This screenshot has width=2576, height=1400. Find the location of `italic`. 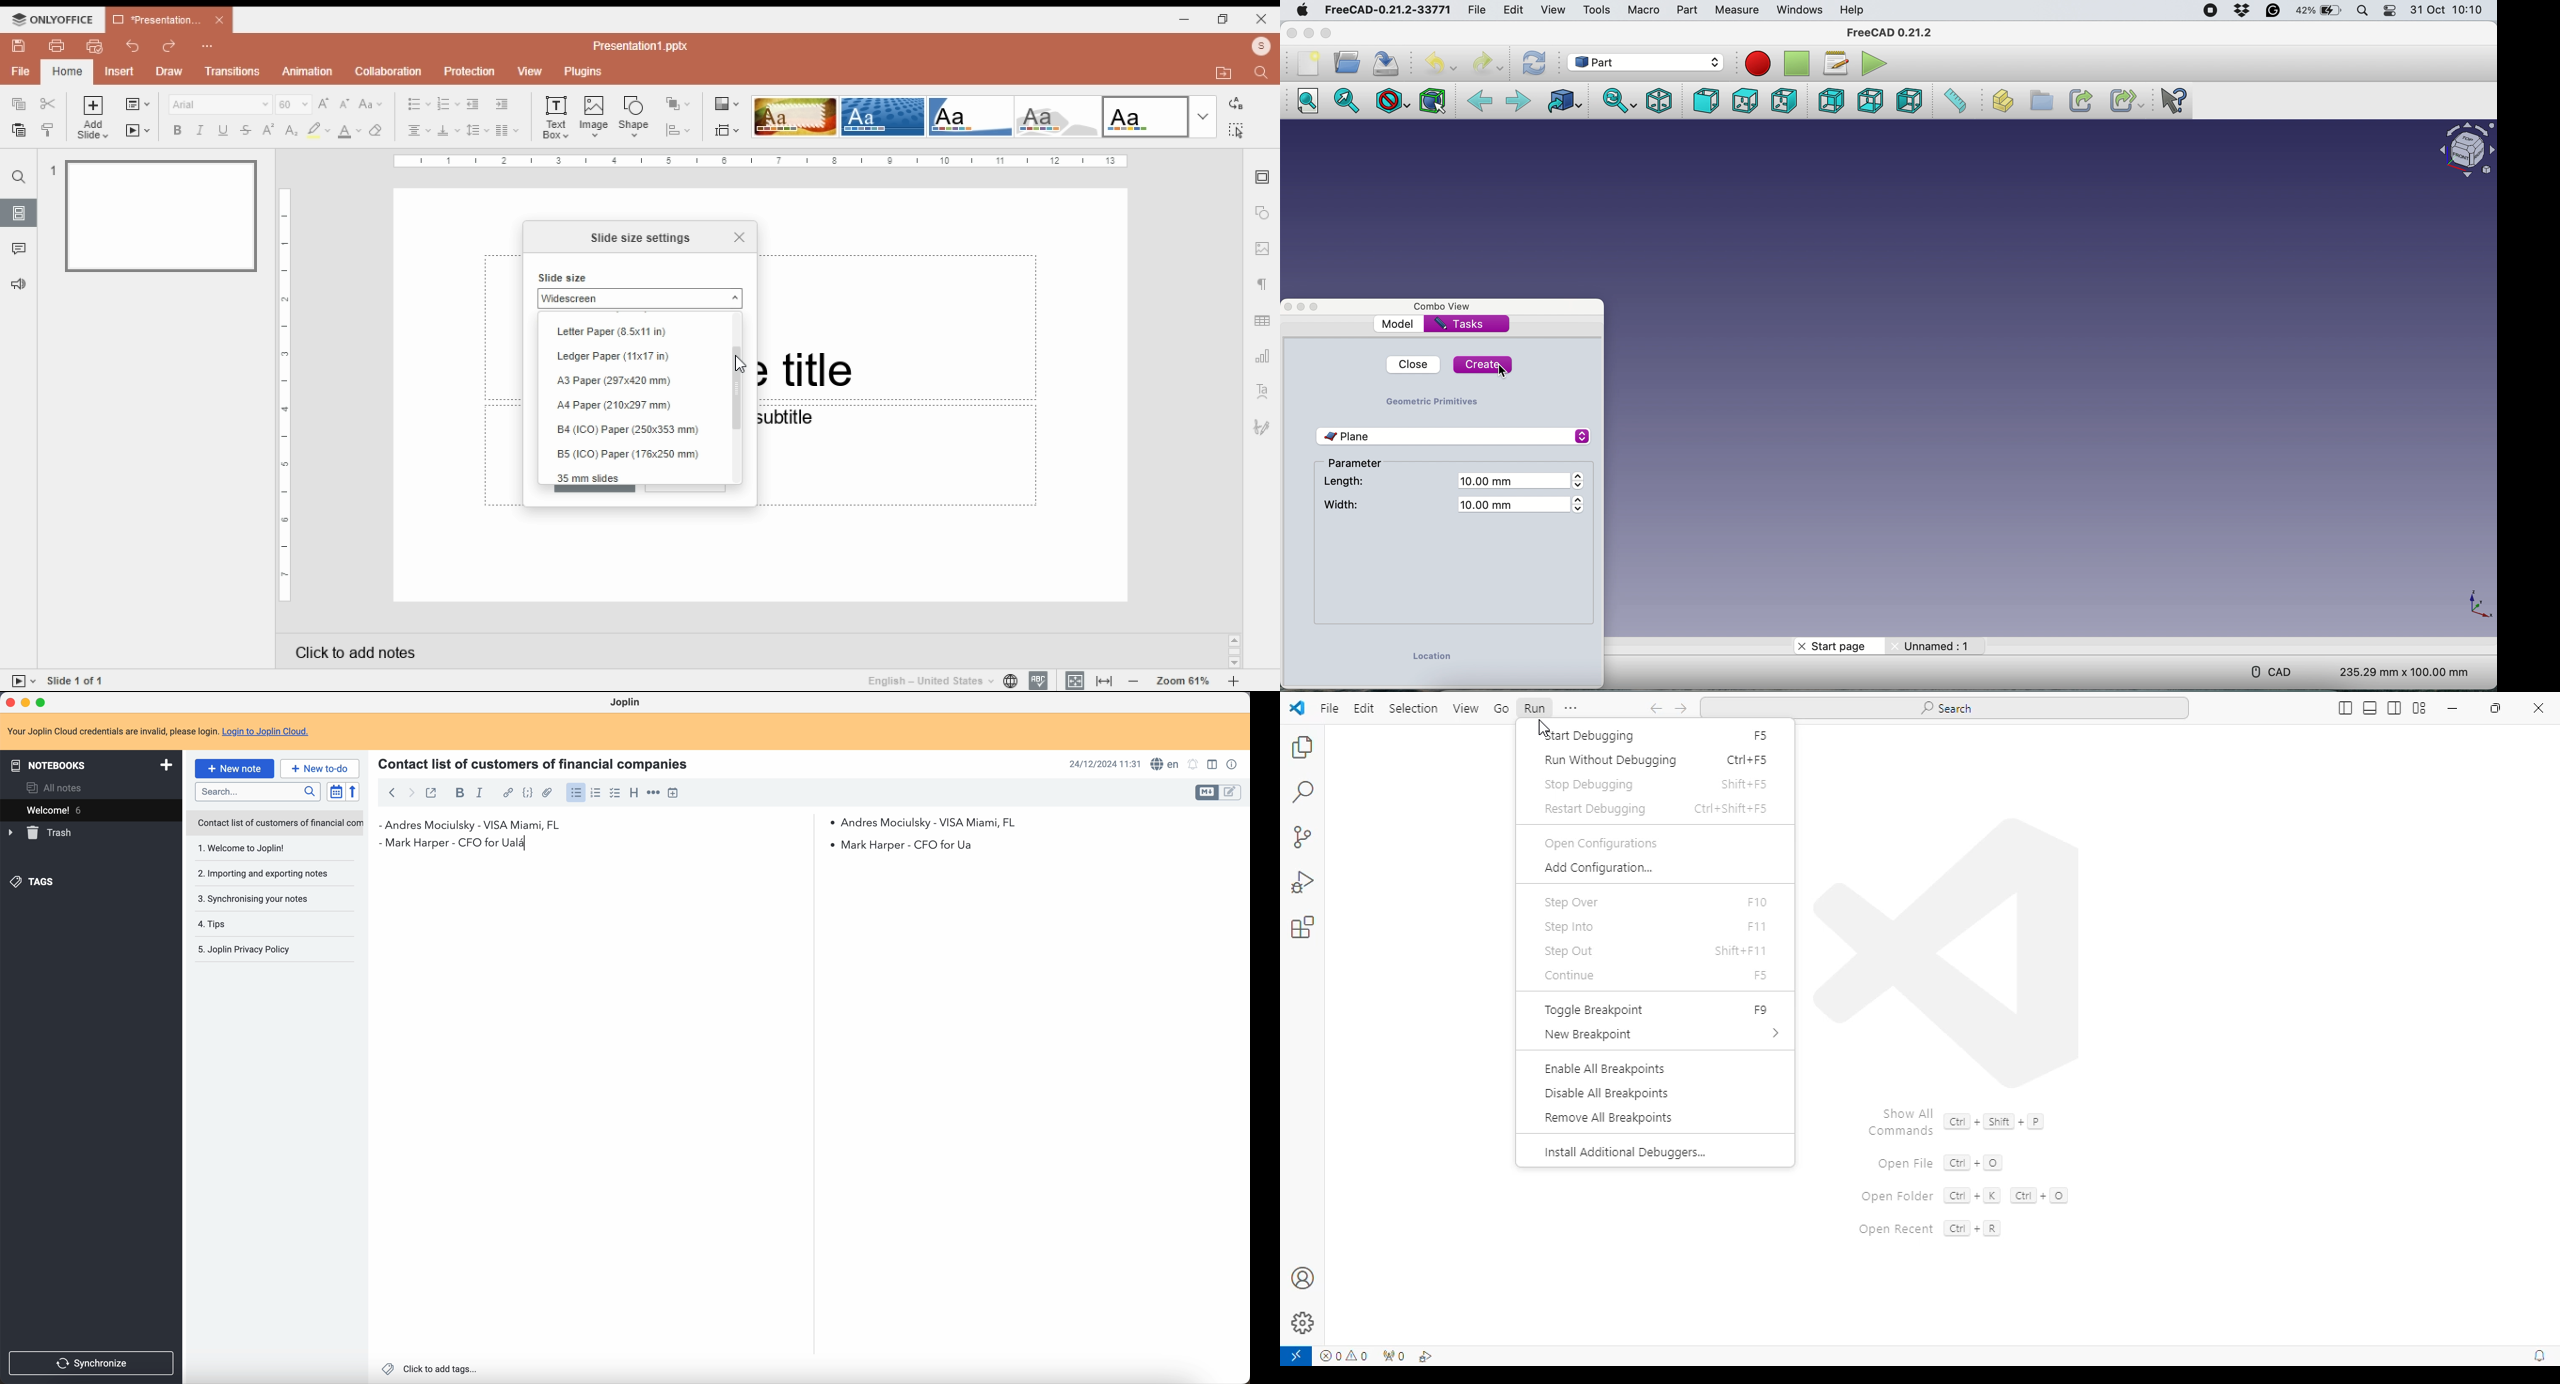

italic is located at coordinates (480, 794).